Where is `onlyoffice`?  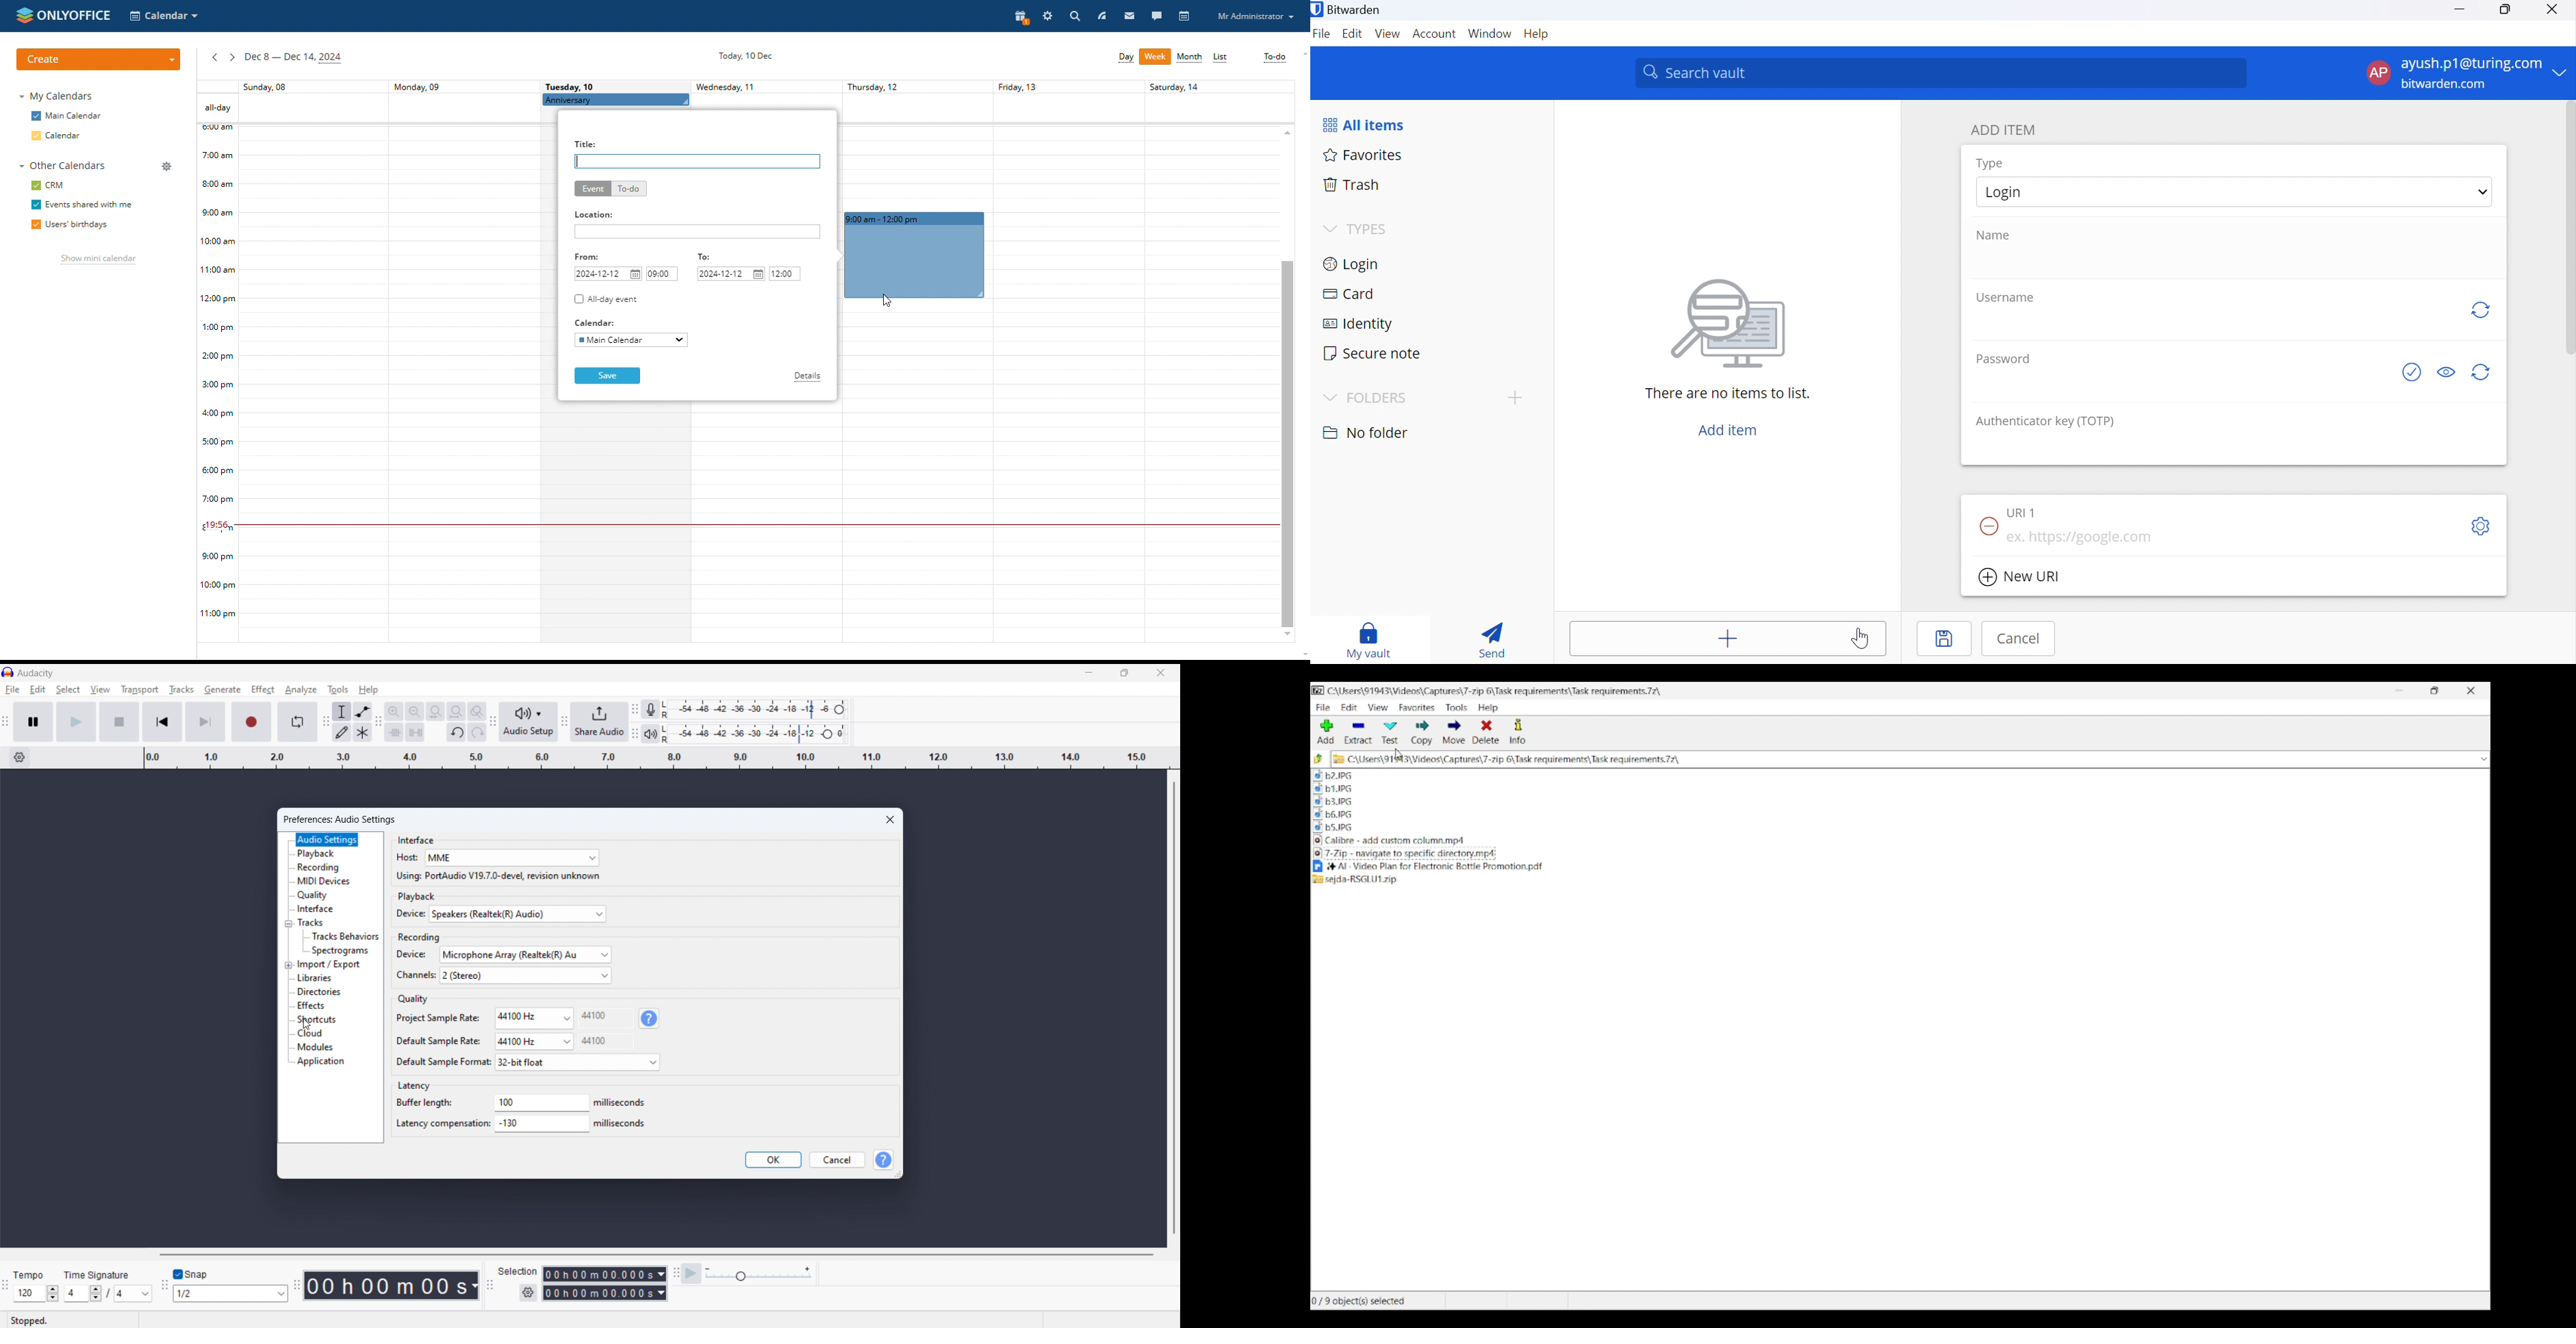
onlyoffice is located at coordinates (80, 14).